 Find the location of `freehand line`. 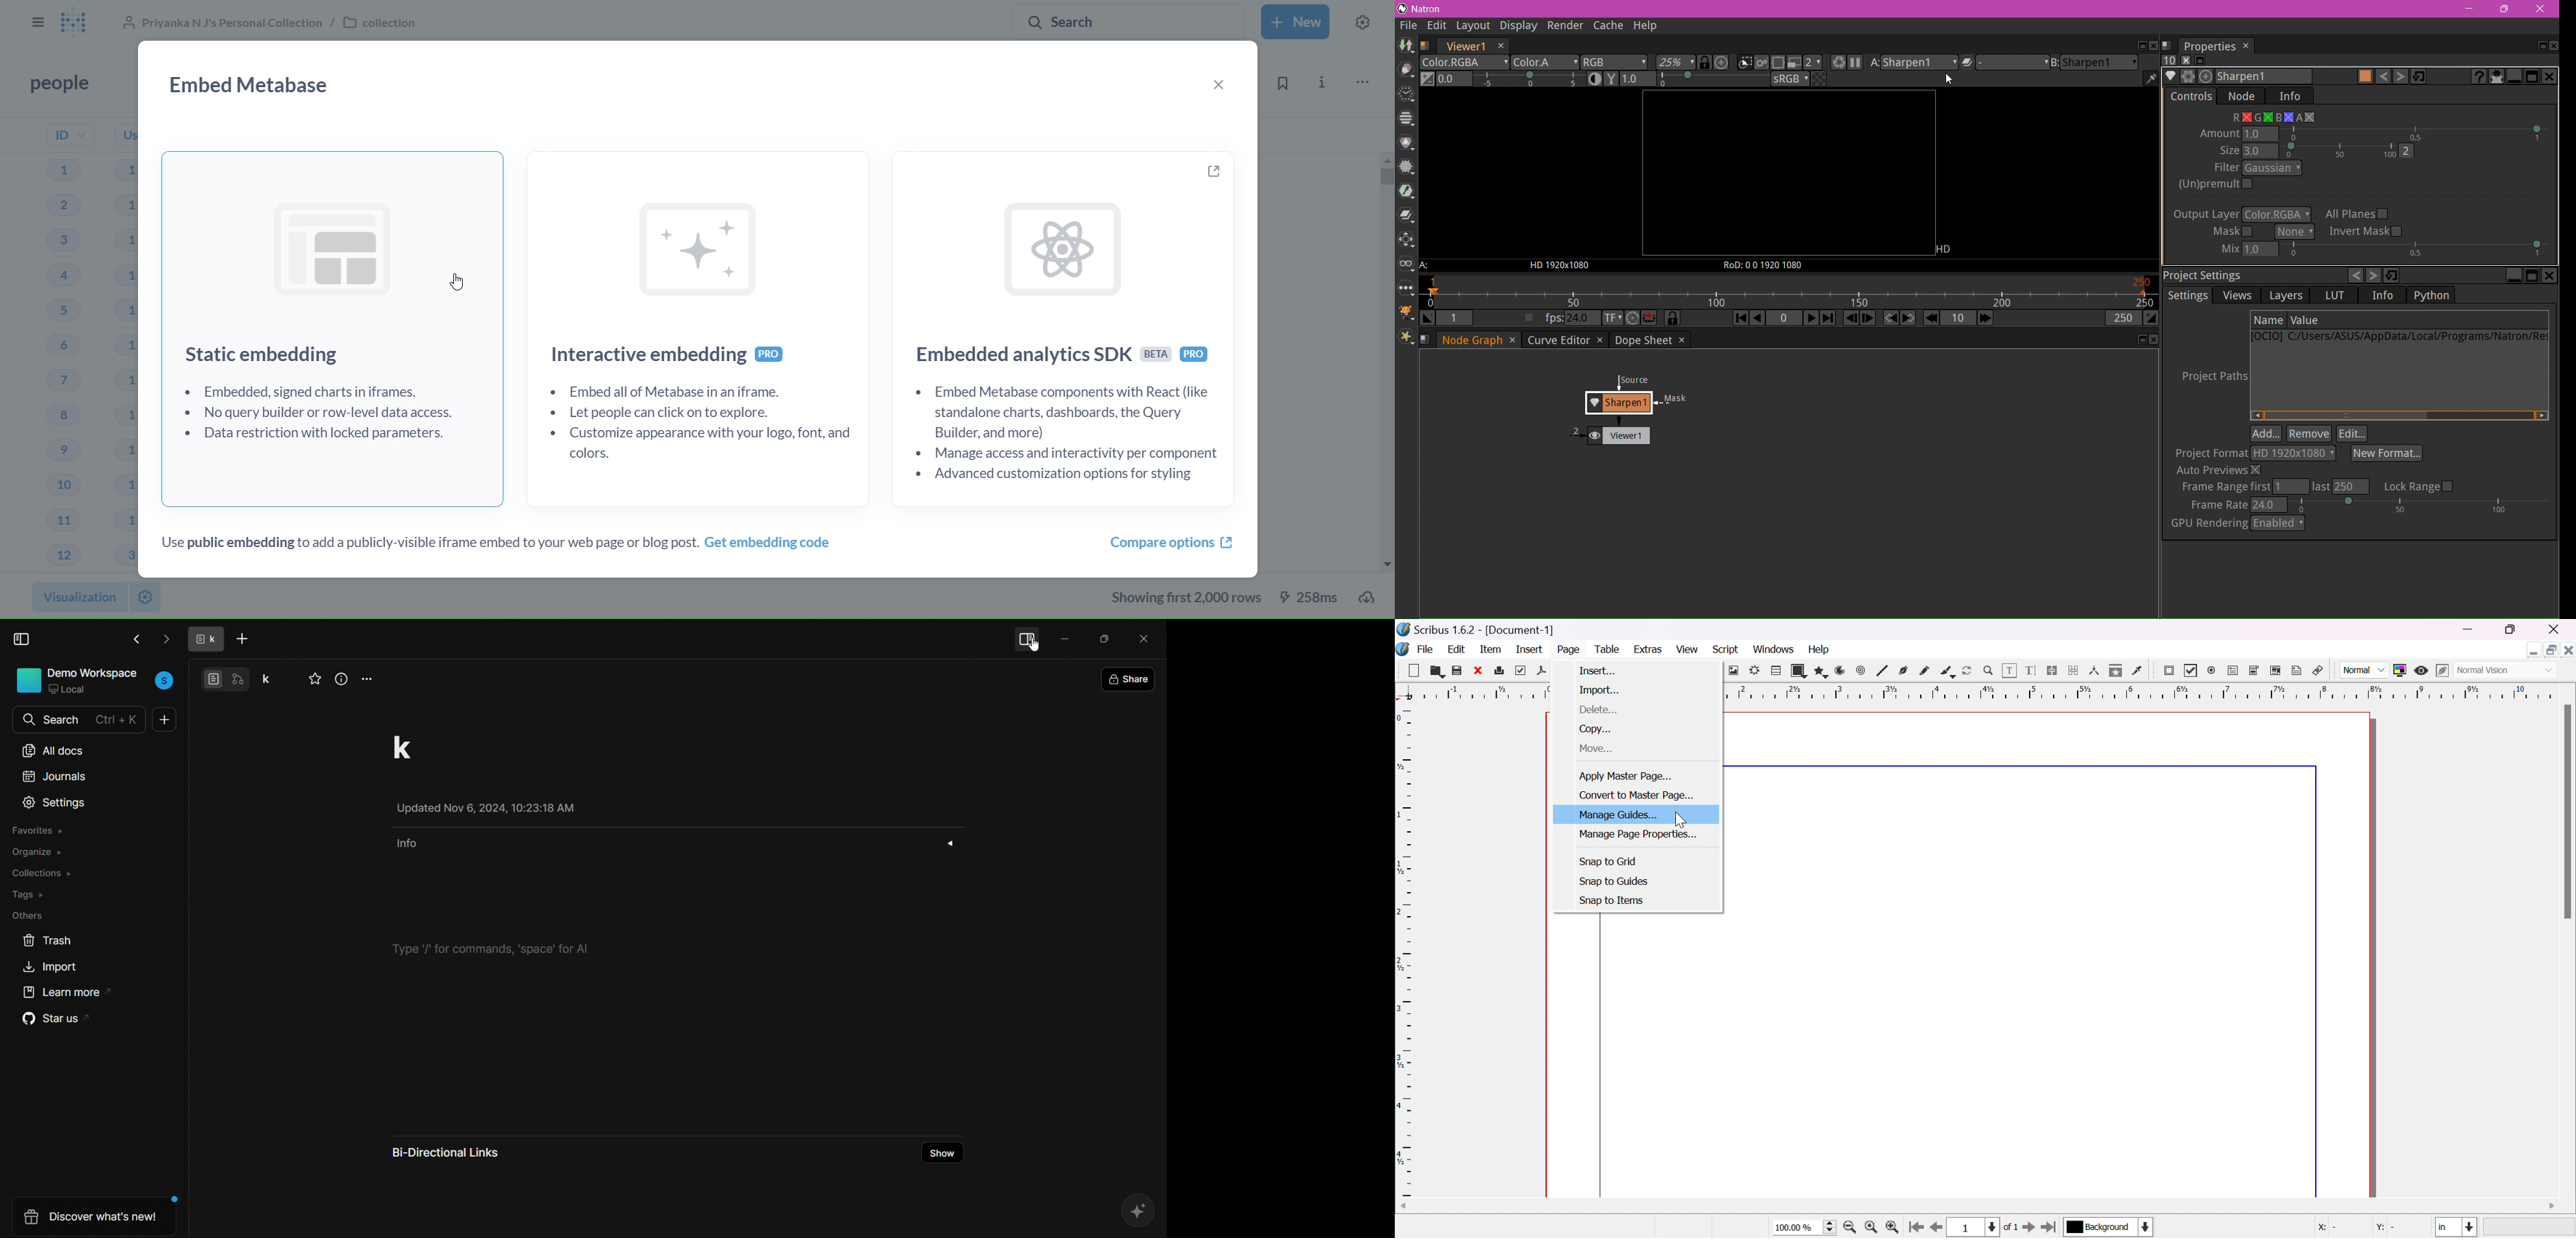

freehand line is located at coordinates (1927, 672).